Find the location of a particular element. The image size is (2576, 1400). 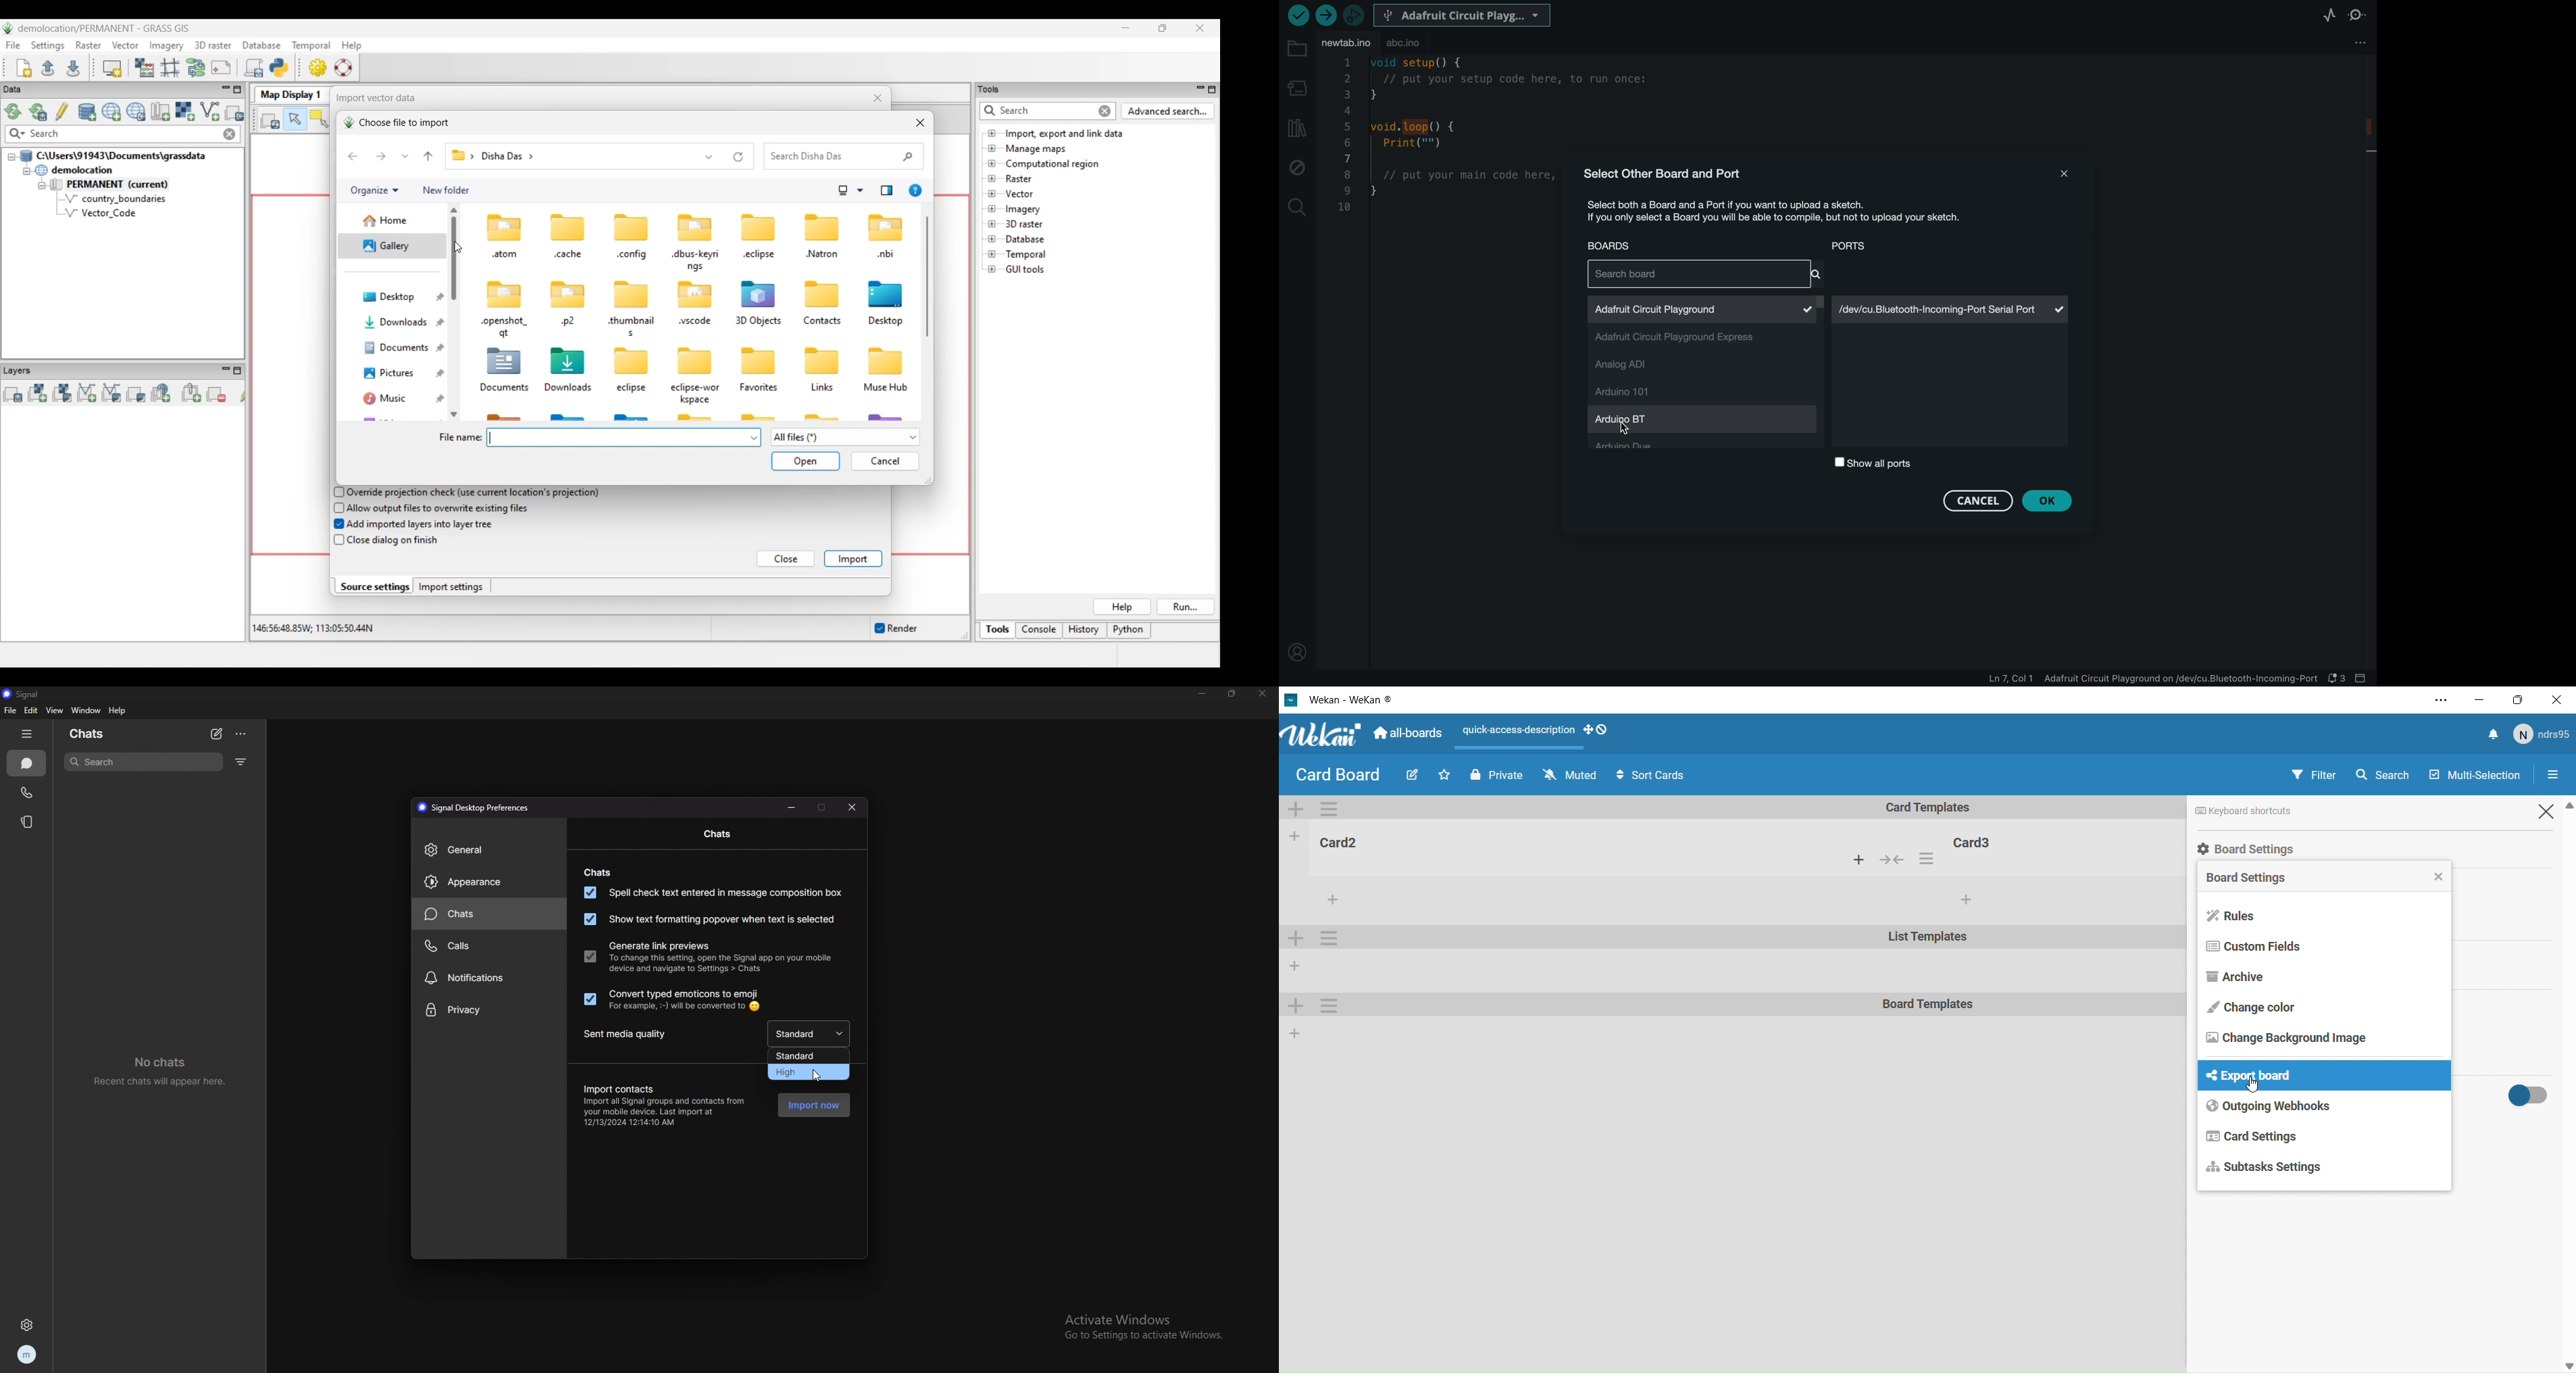

stories is located at coordinates (29, 822).